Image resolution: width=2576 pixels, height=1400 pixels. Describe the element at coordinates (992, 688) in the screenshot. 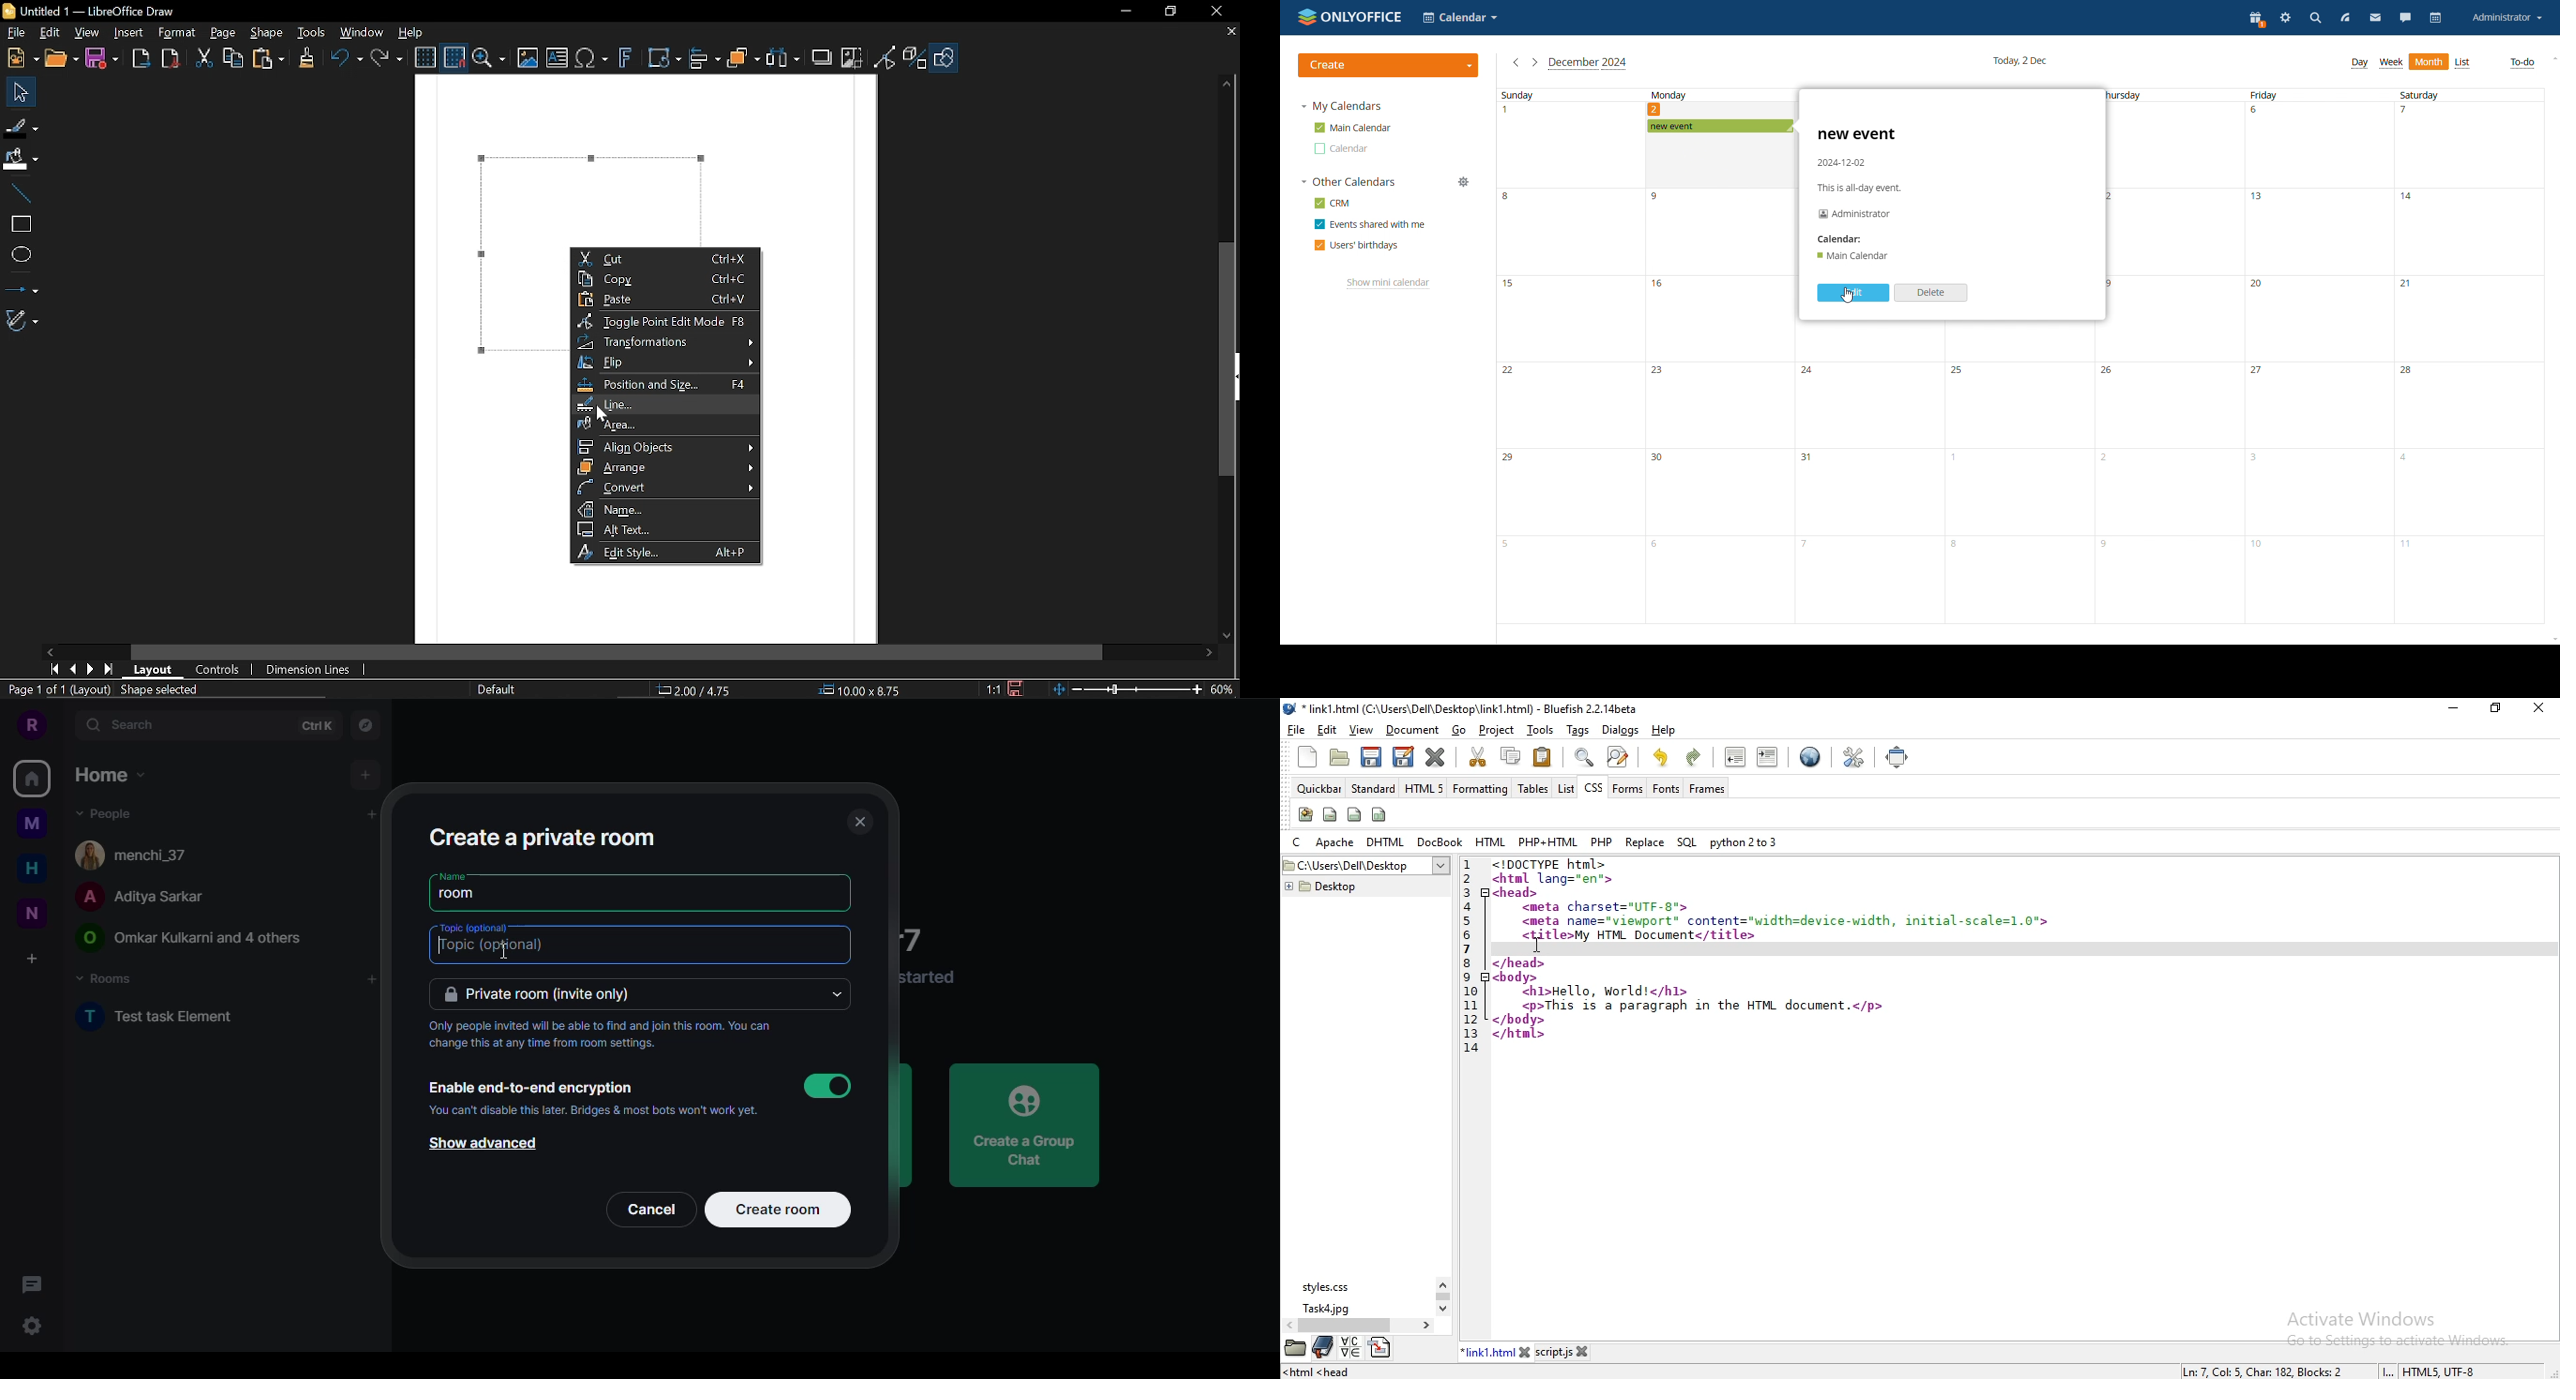

I see `proportion` at that location.